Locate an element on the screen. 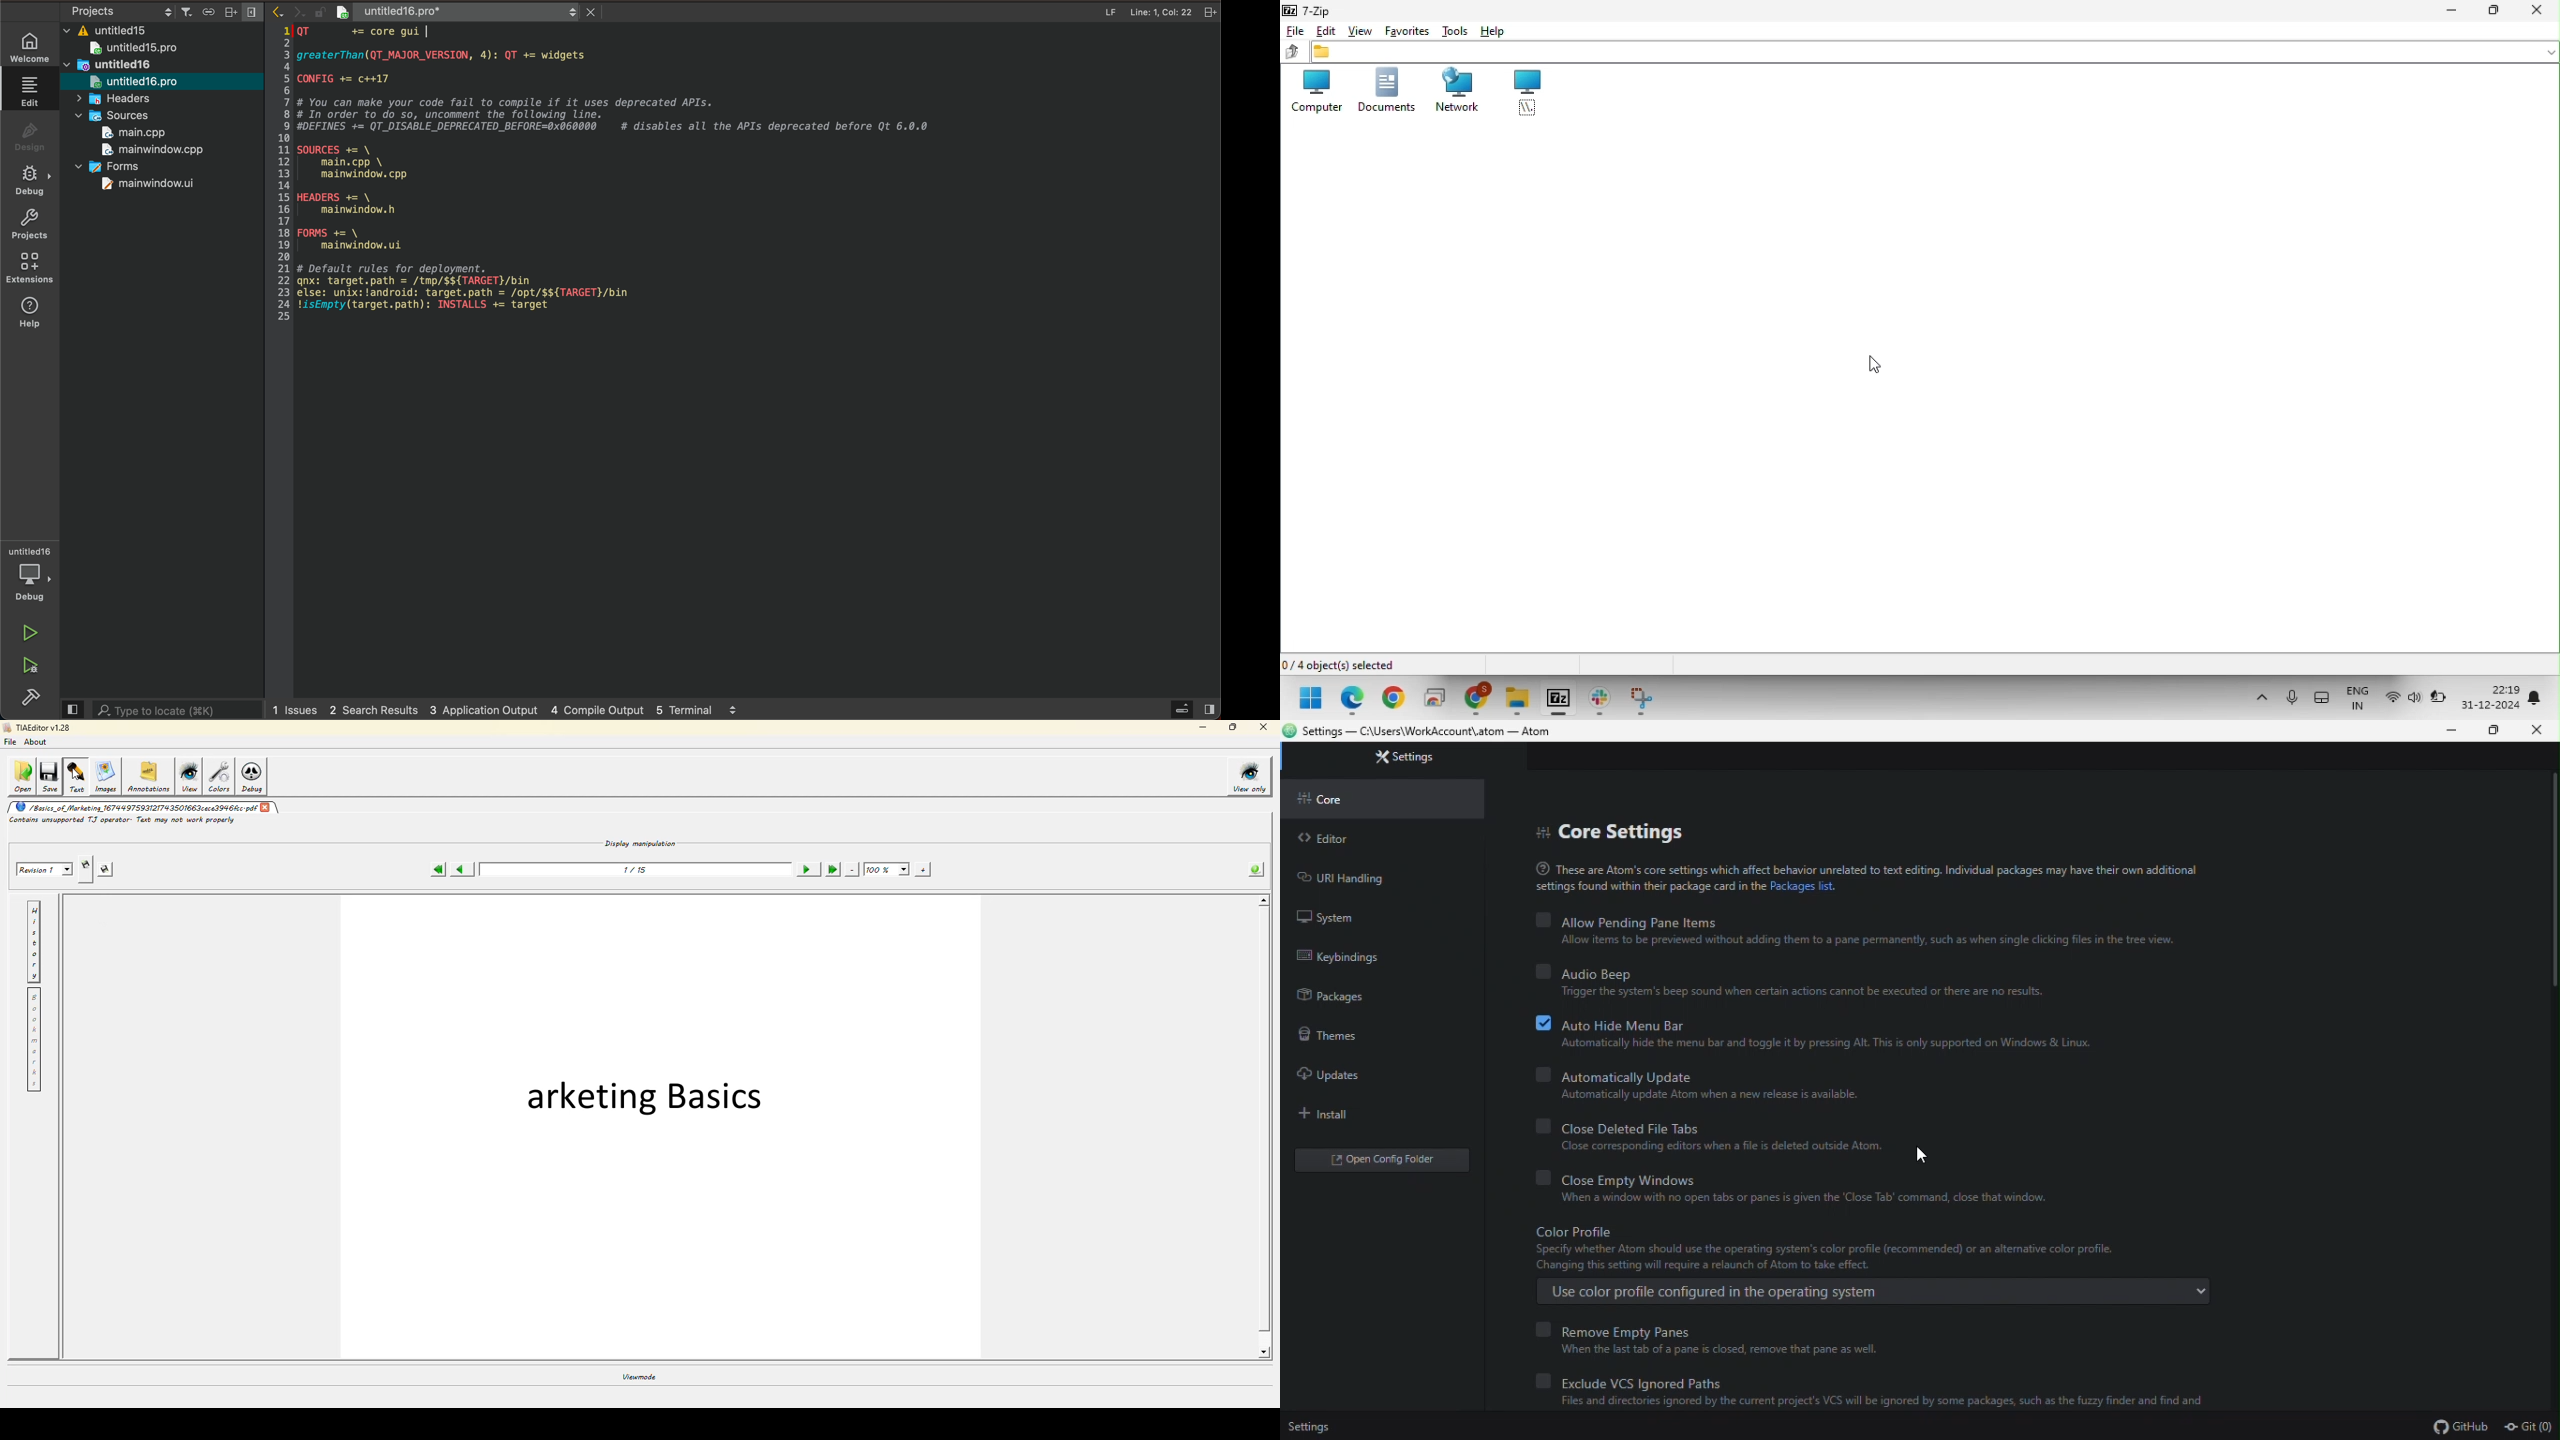 This screenshot has height=1456, width=2576. root is located at coordinates (1523, 94).